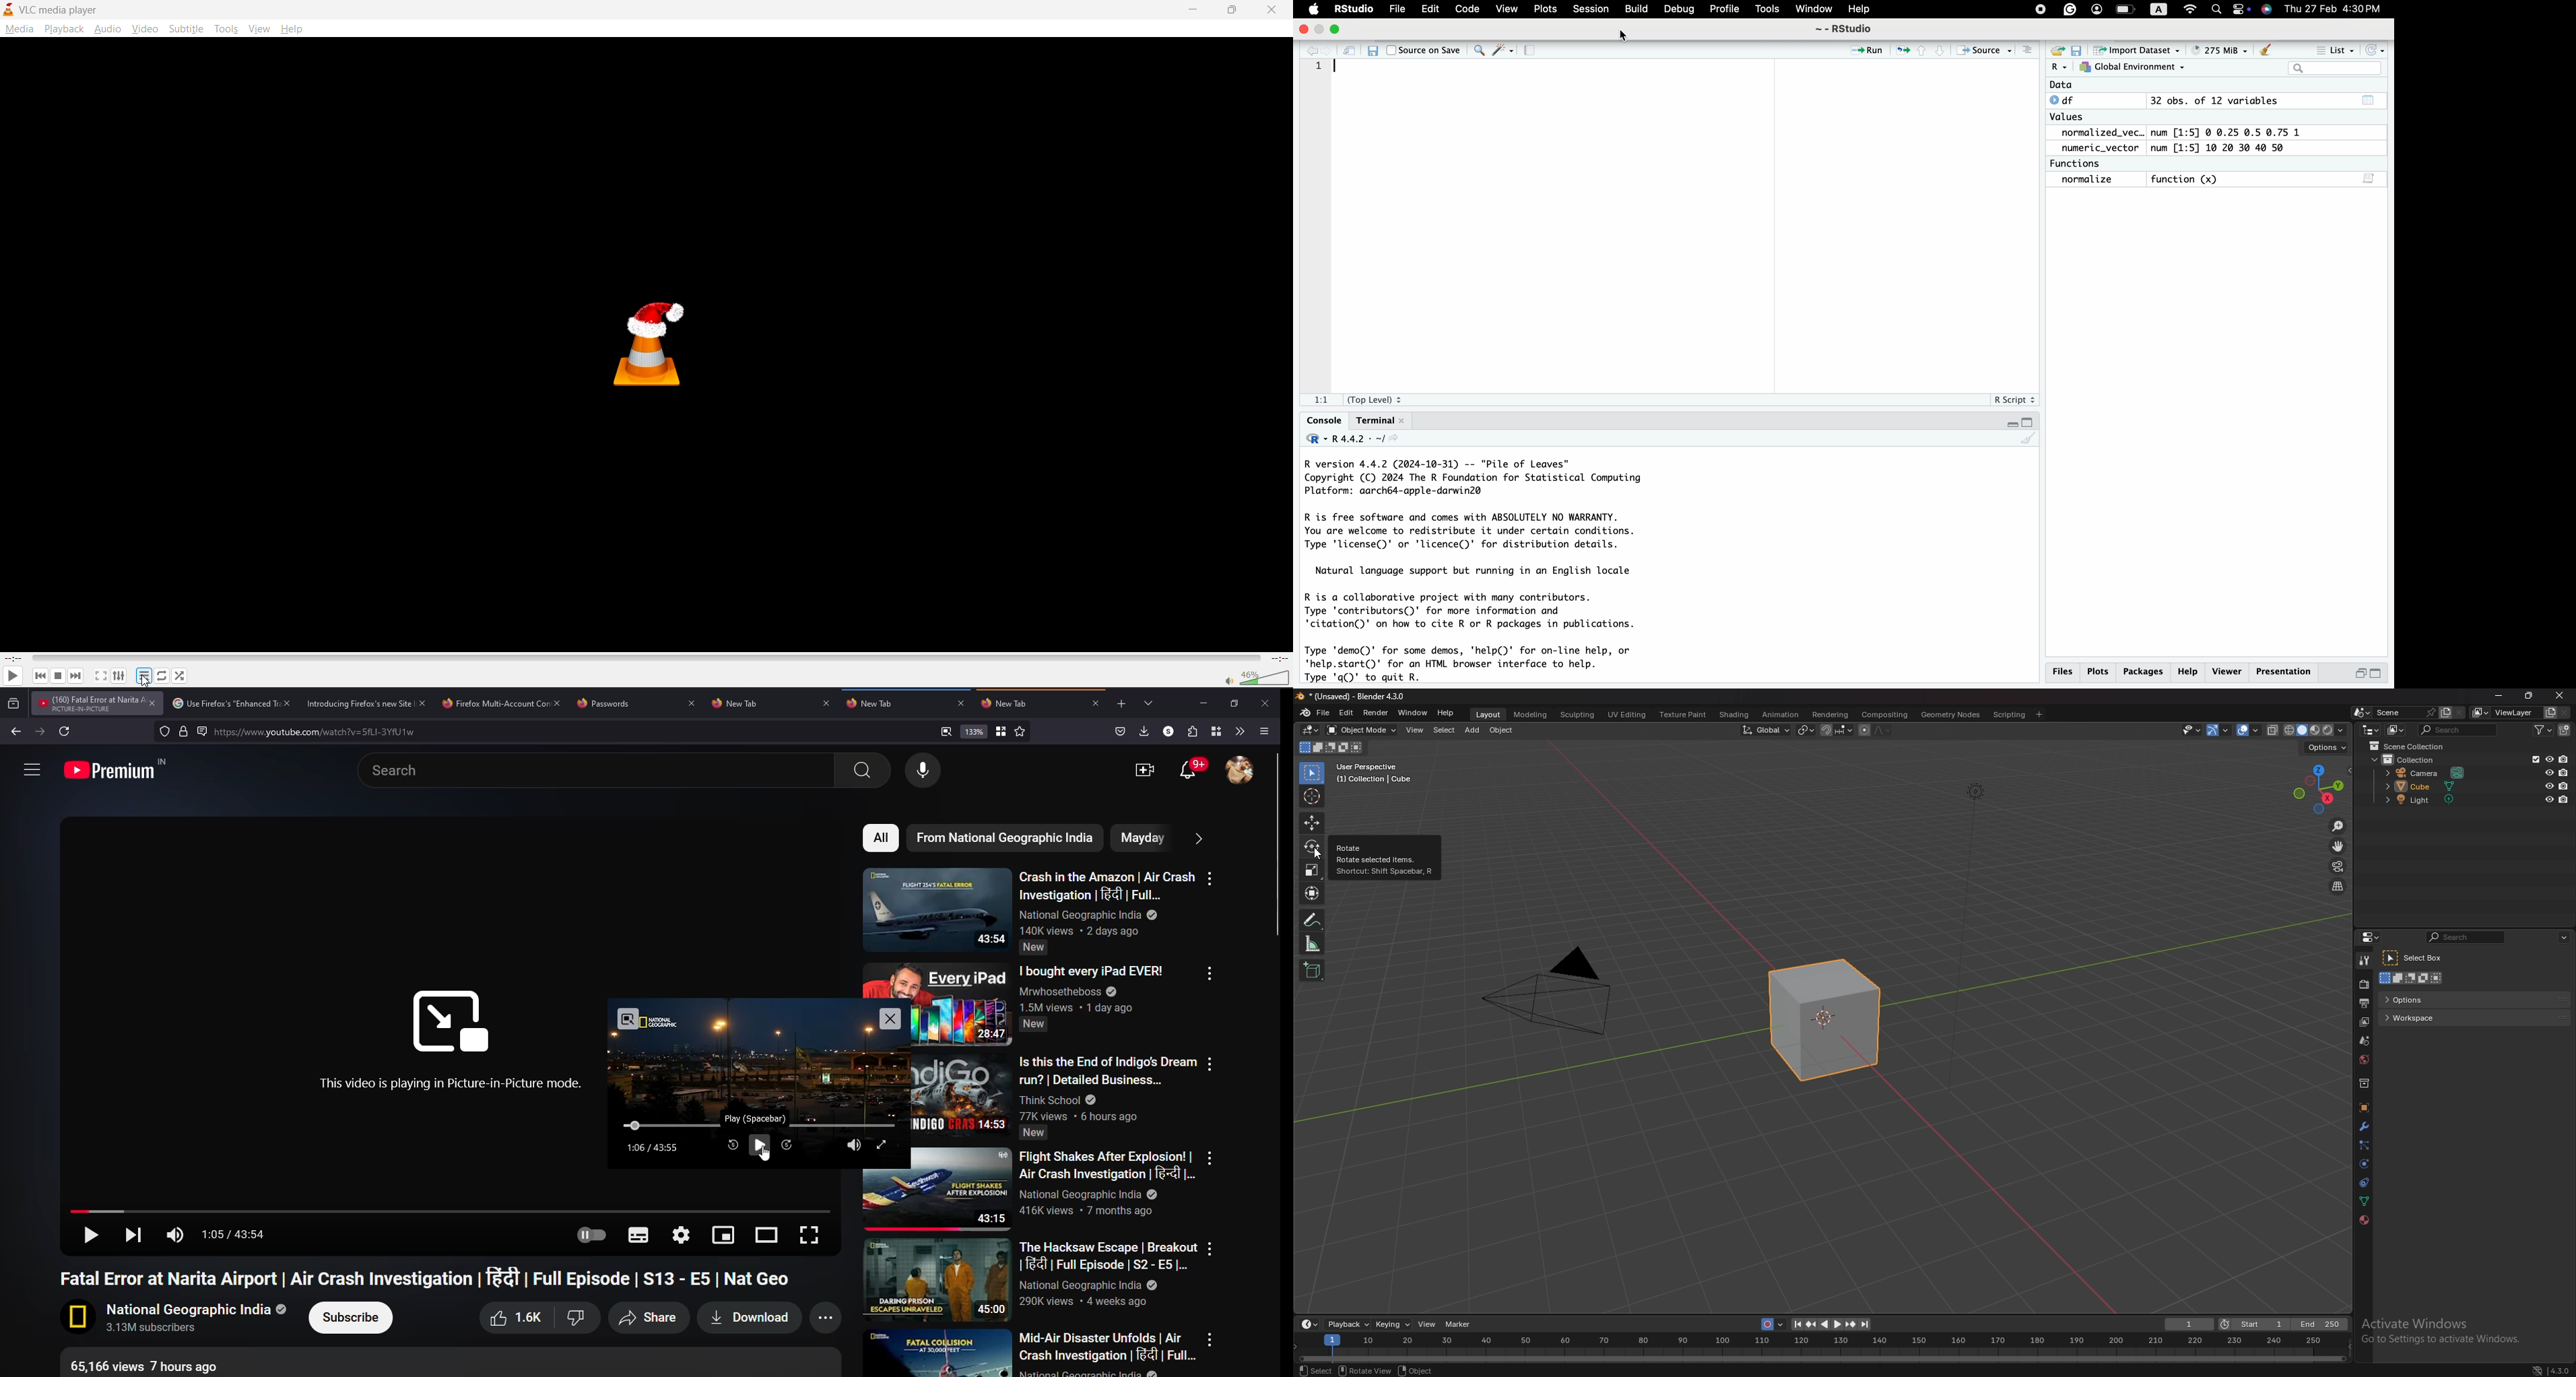 Image resolution: width=2576 pixels, height=1400 pixels. I want to click on find/replace, so click(1478, 53).